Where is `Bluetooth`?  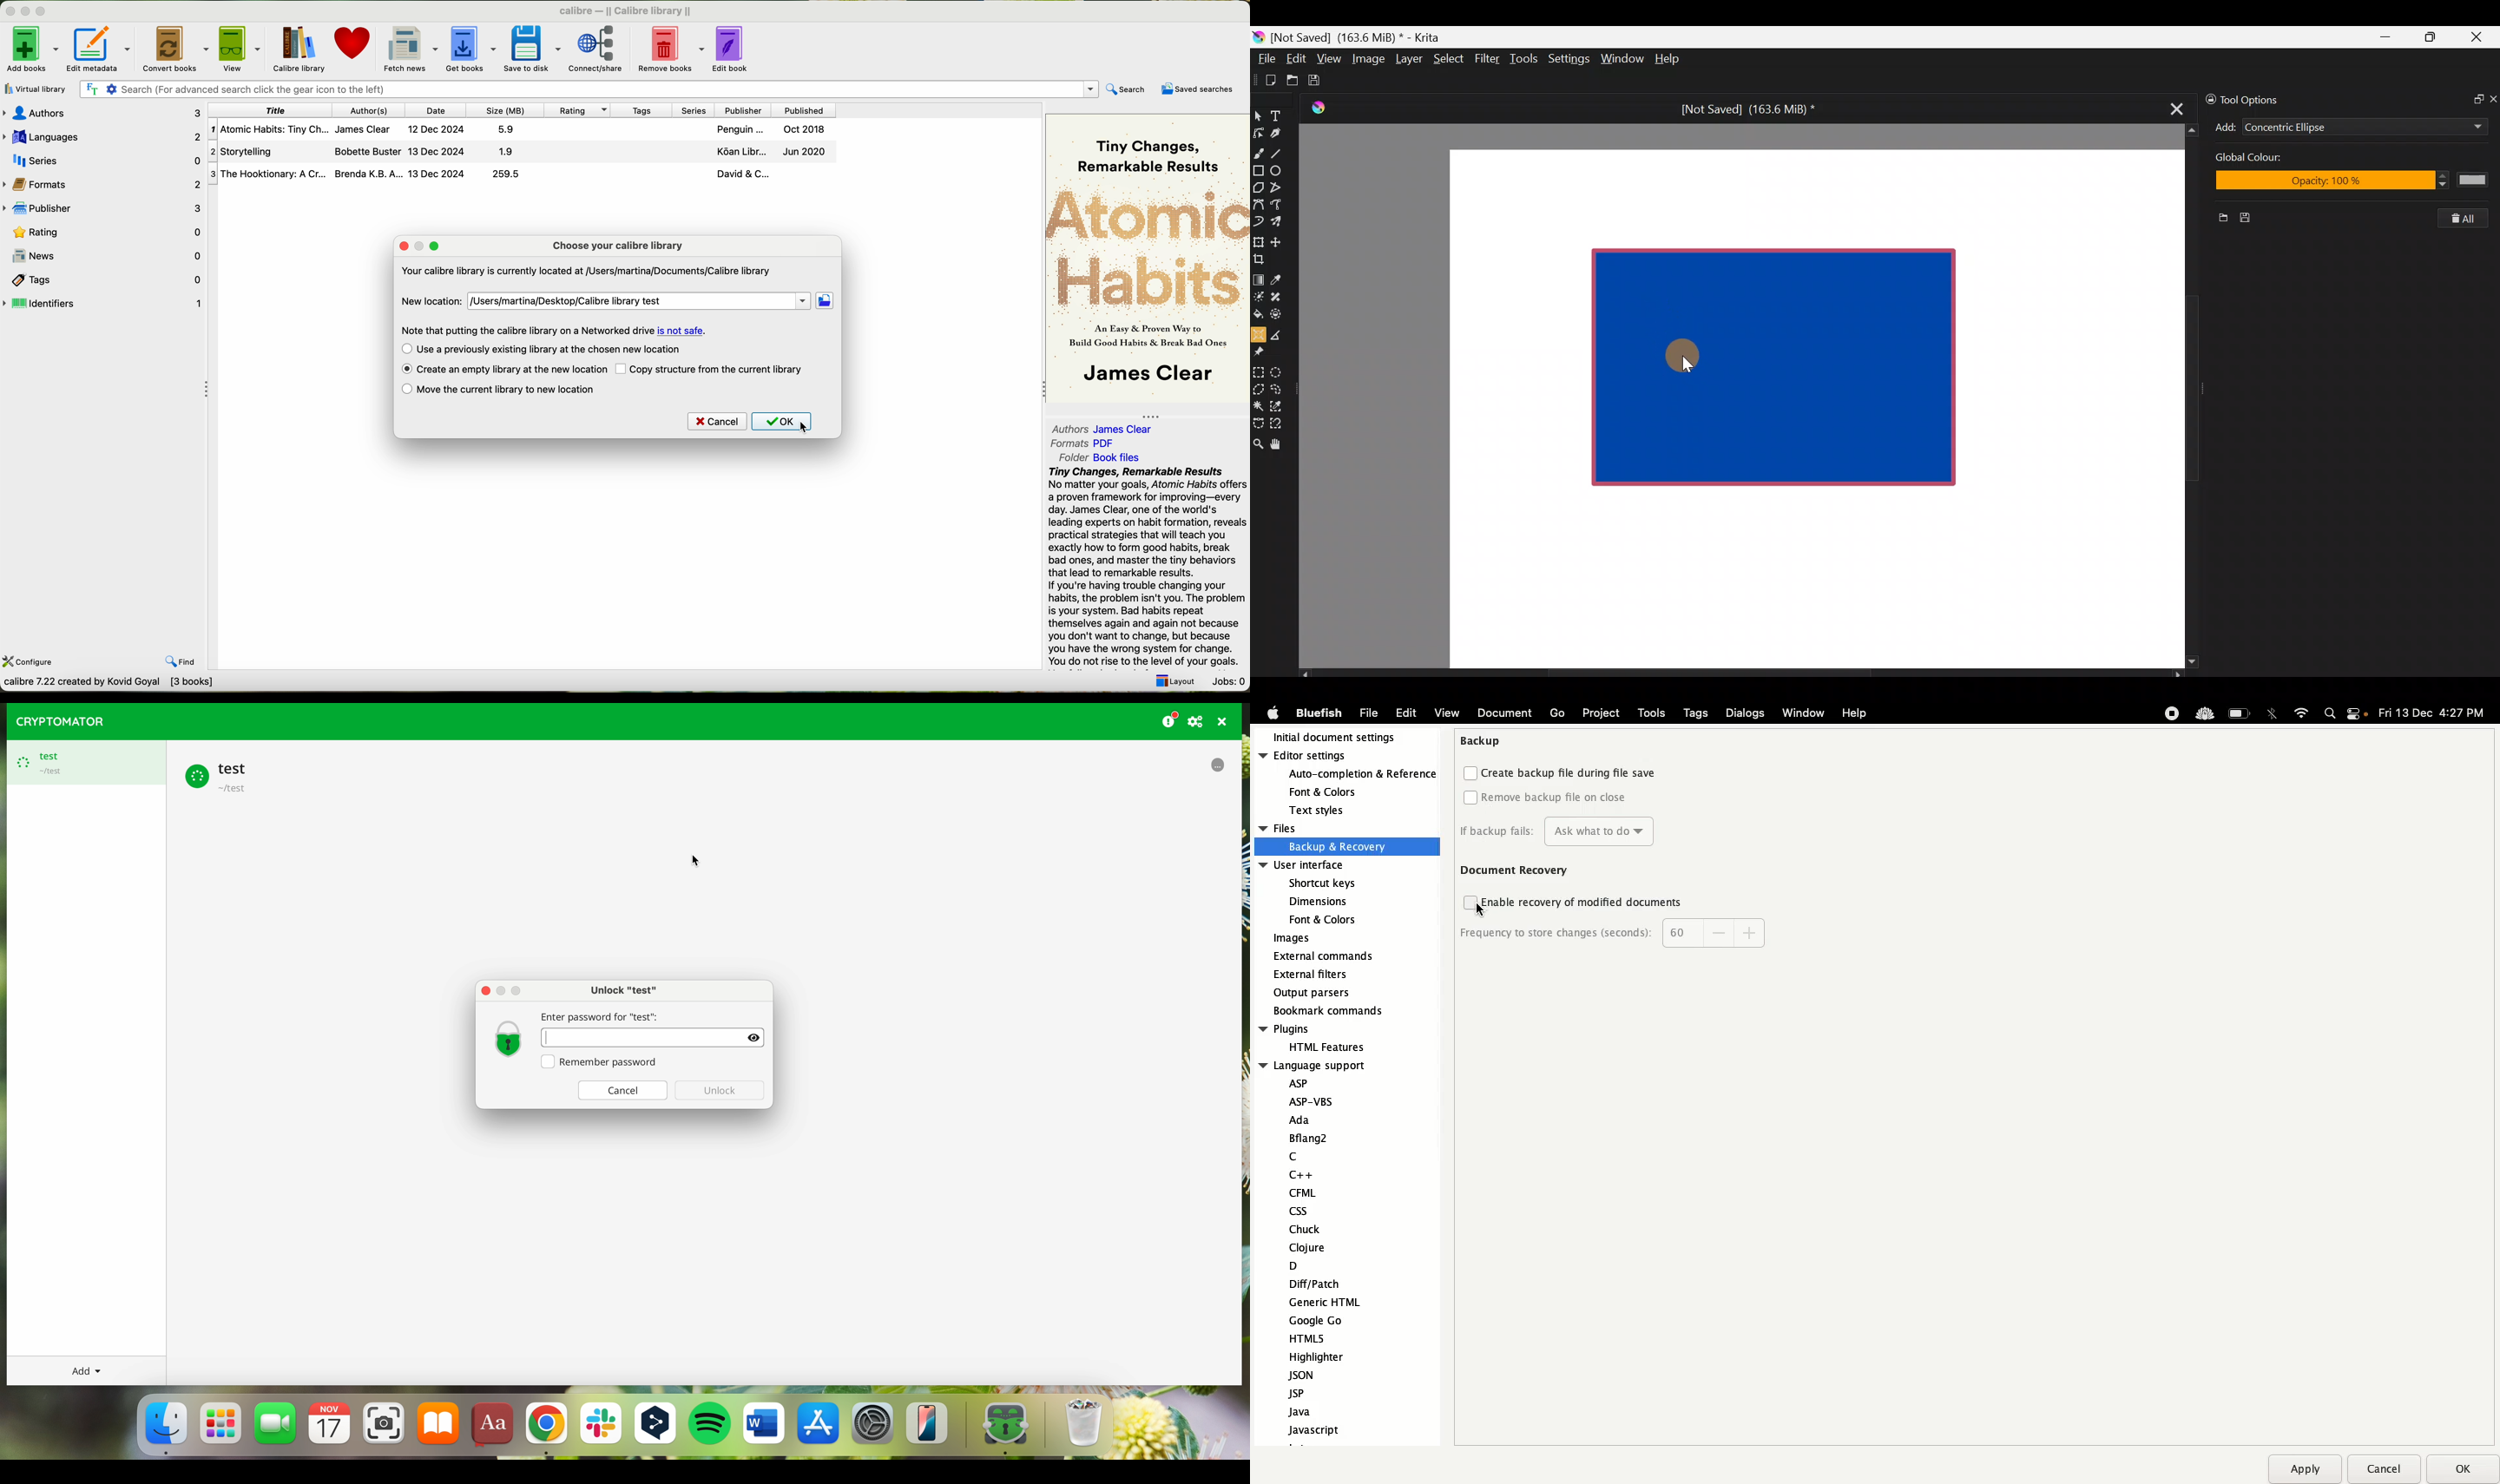 Bluetooth is located at coordinates (2271, 713).